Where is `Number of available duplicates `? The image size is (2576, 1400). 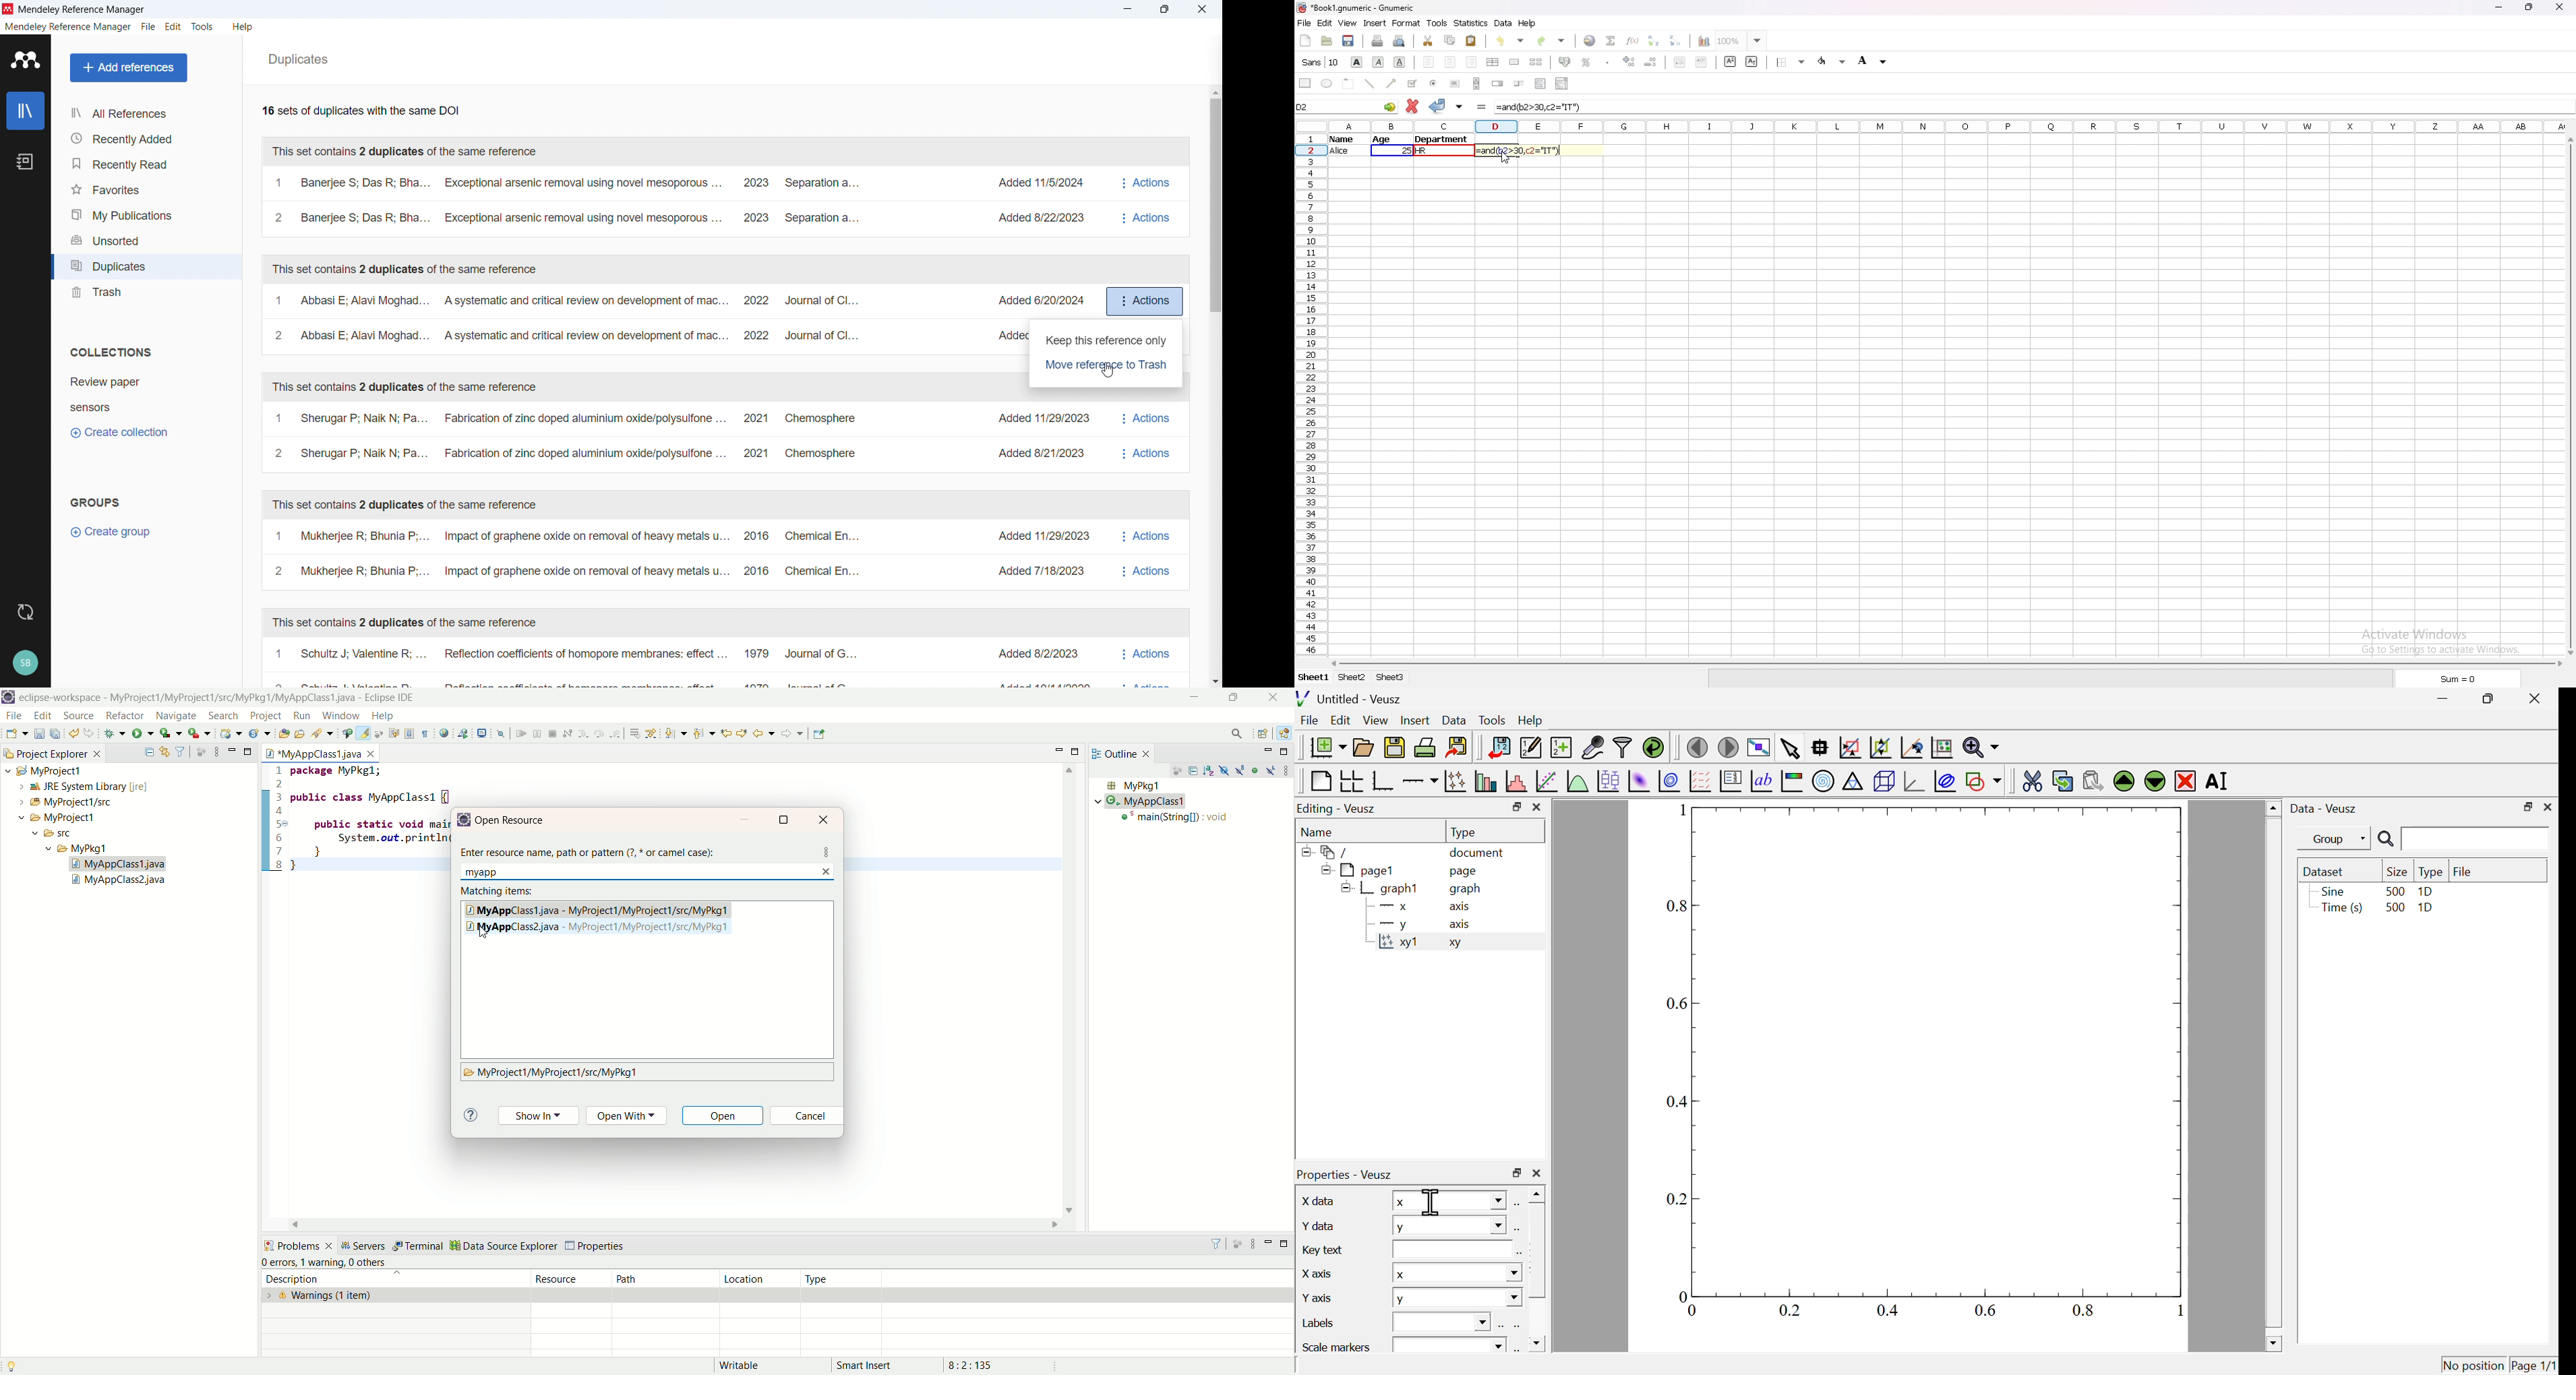 Number of available duplicates  is located at coordinates (361, 112).